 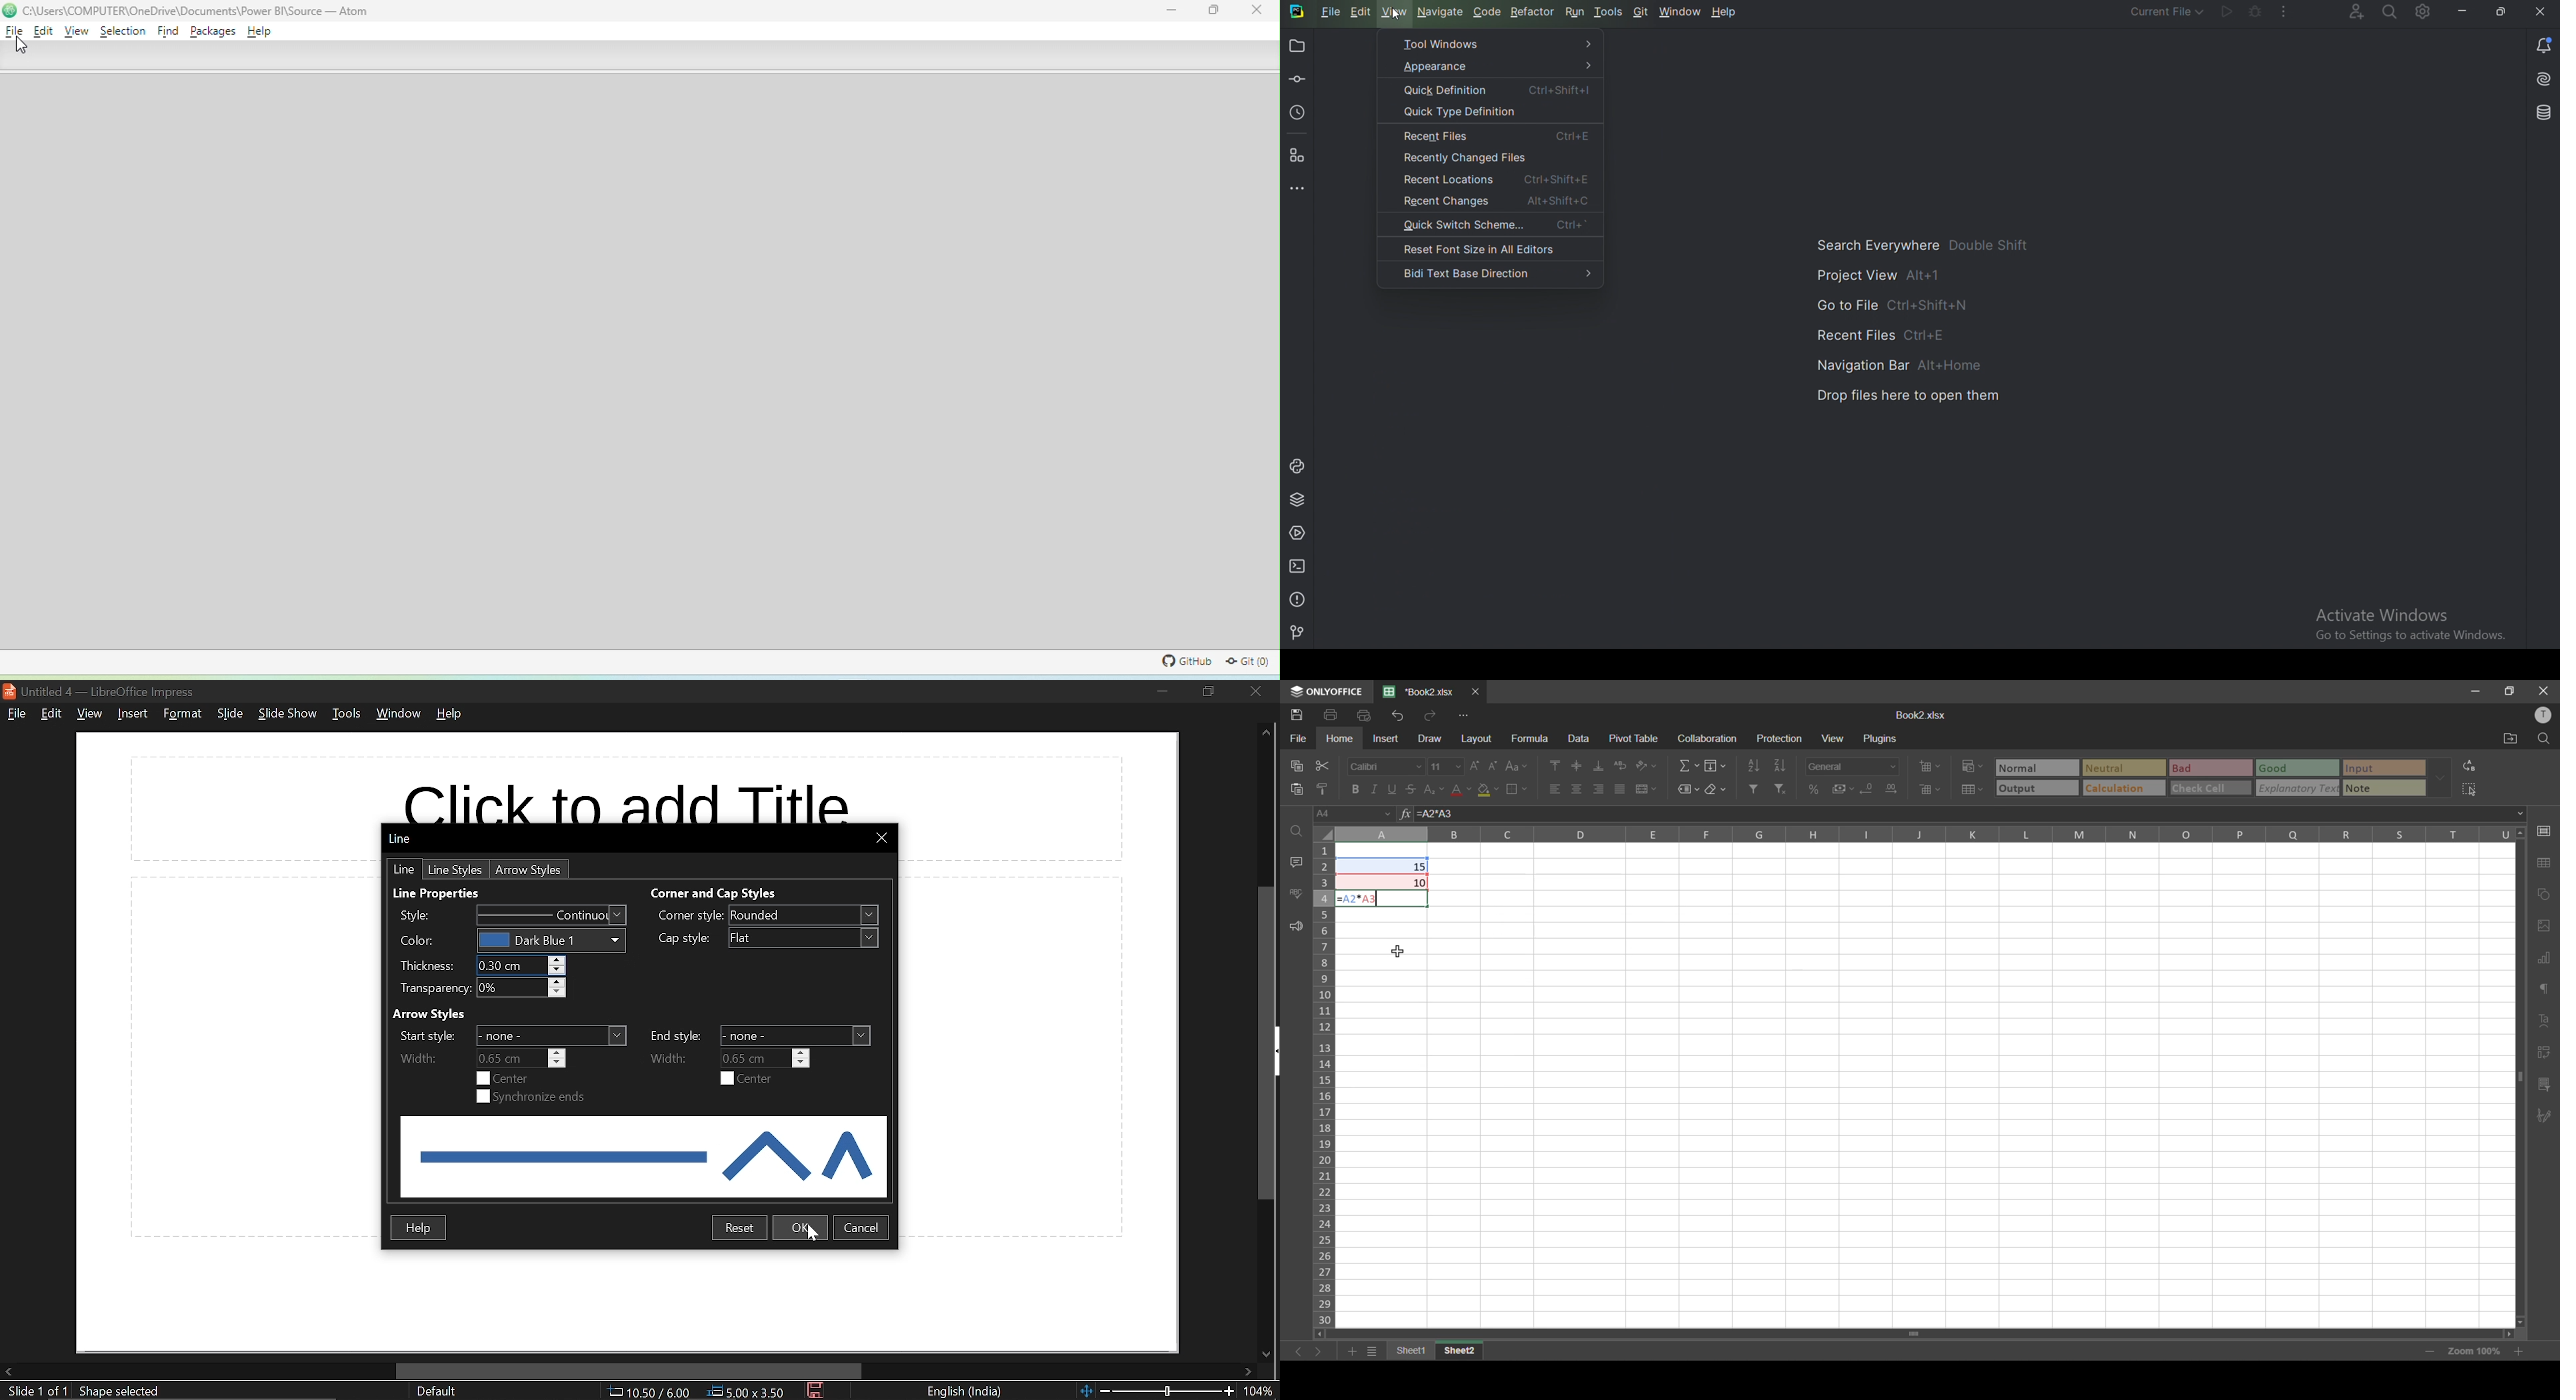 I want to click on format, so click(x=180, y=715).